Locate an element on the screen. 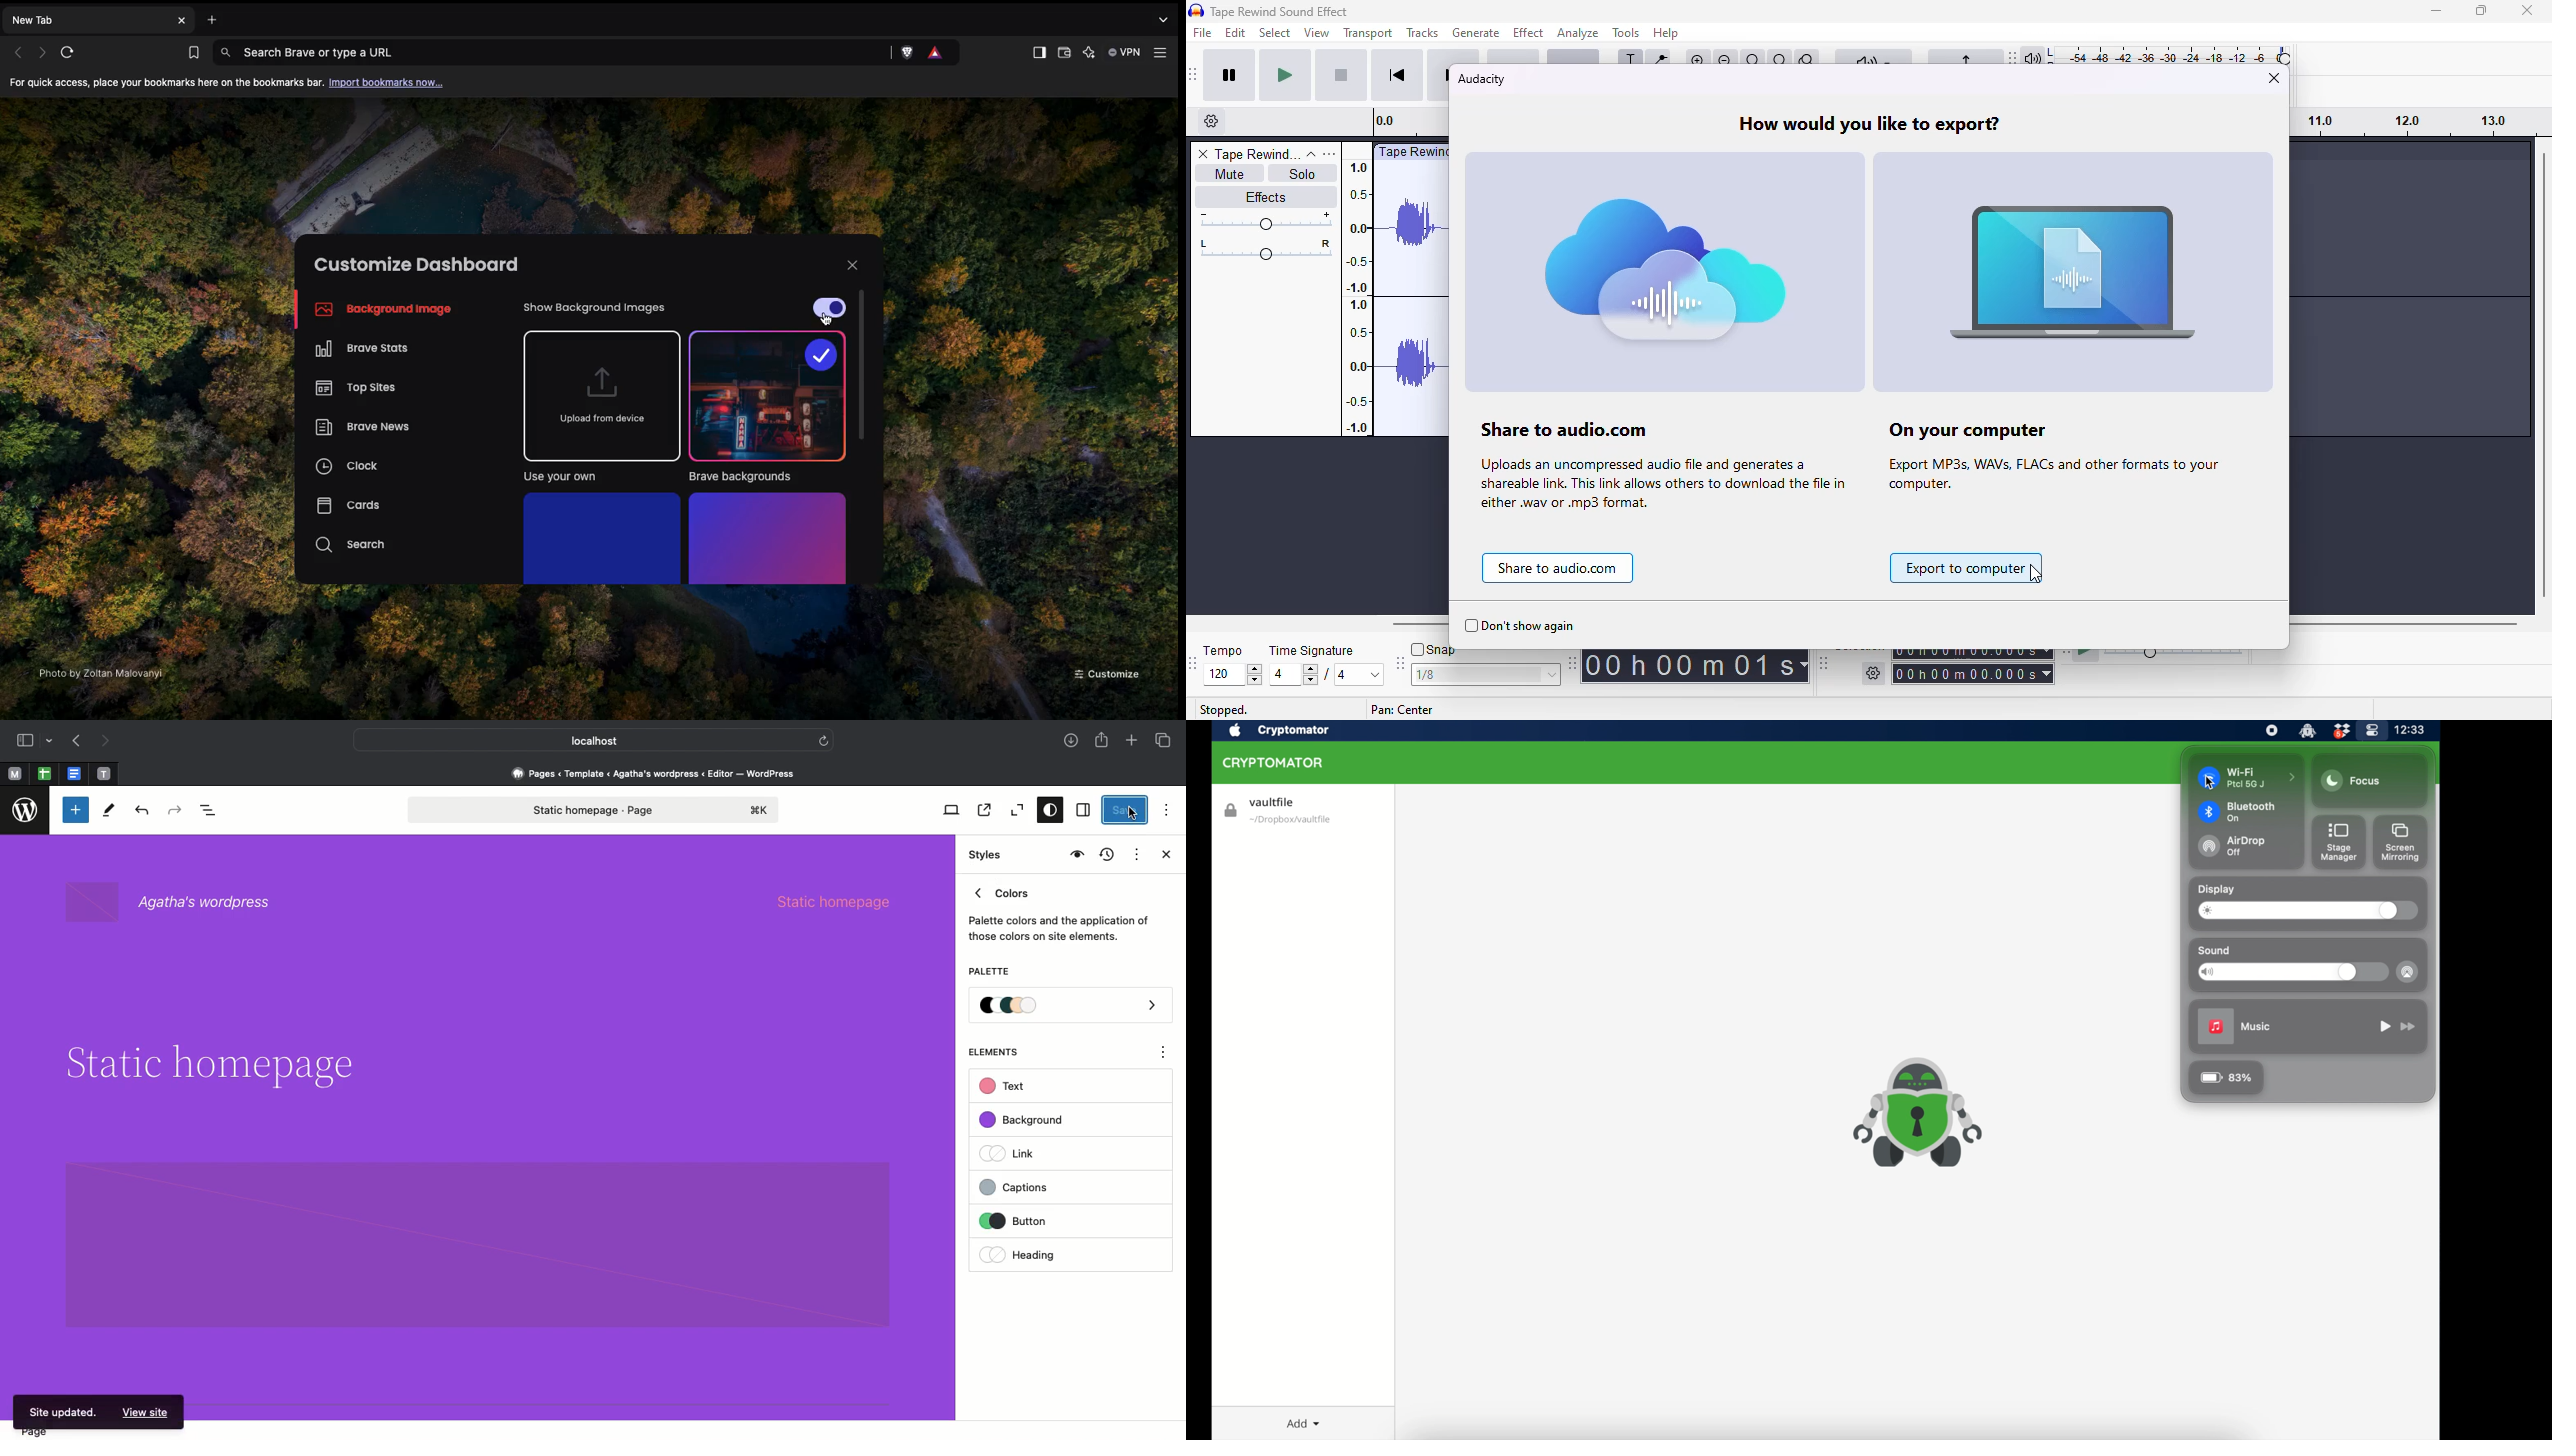 The height and width of the screenshot is (1456, 2576). focus is located at coordinates (2353, 781).